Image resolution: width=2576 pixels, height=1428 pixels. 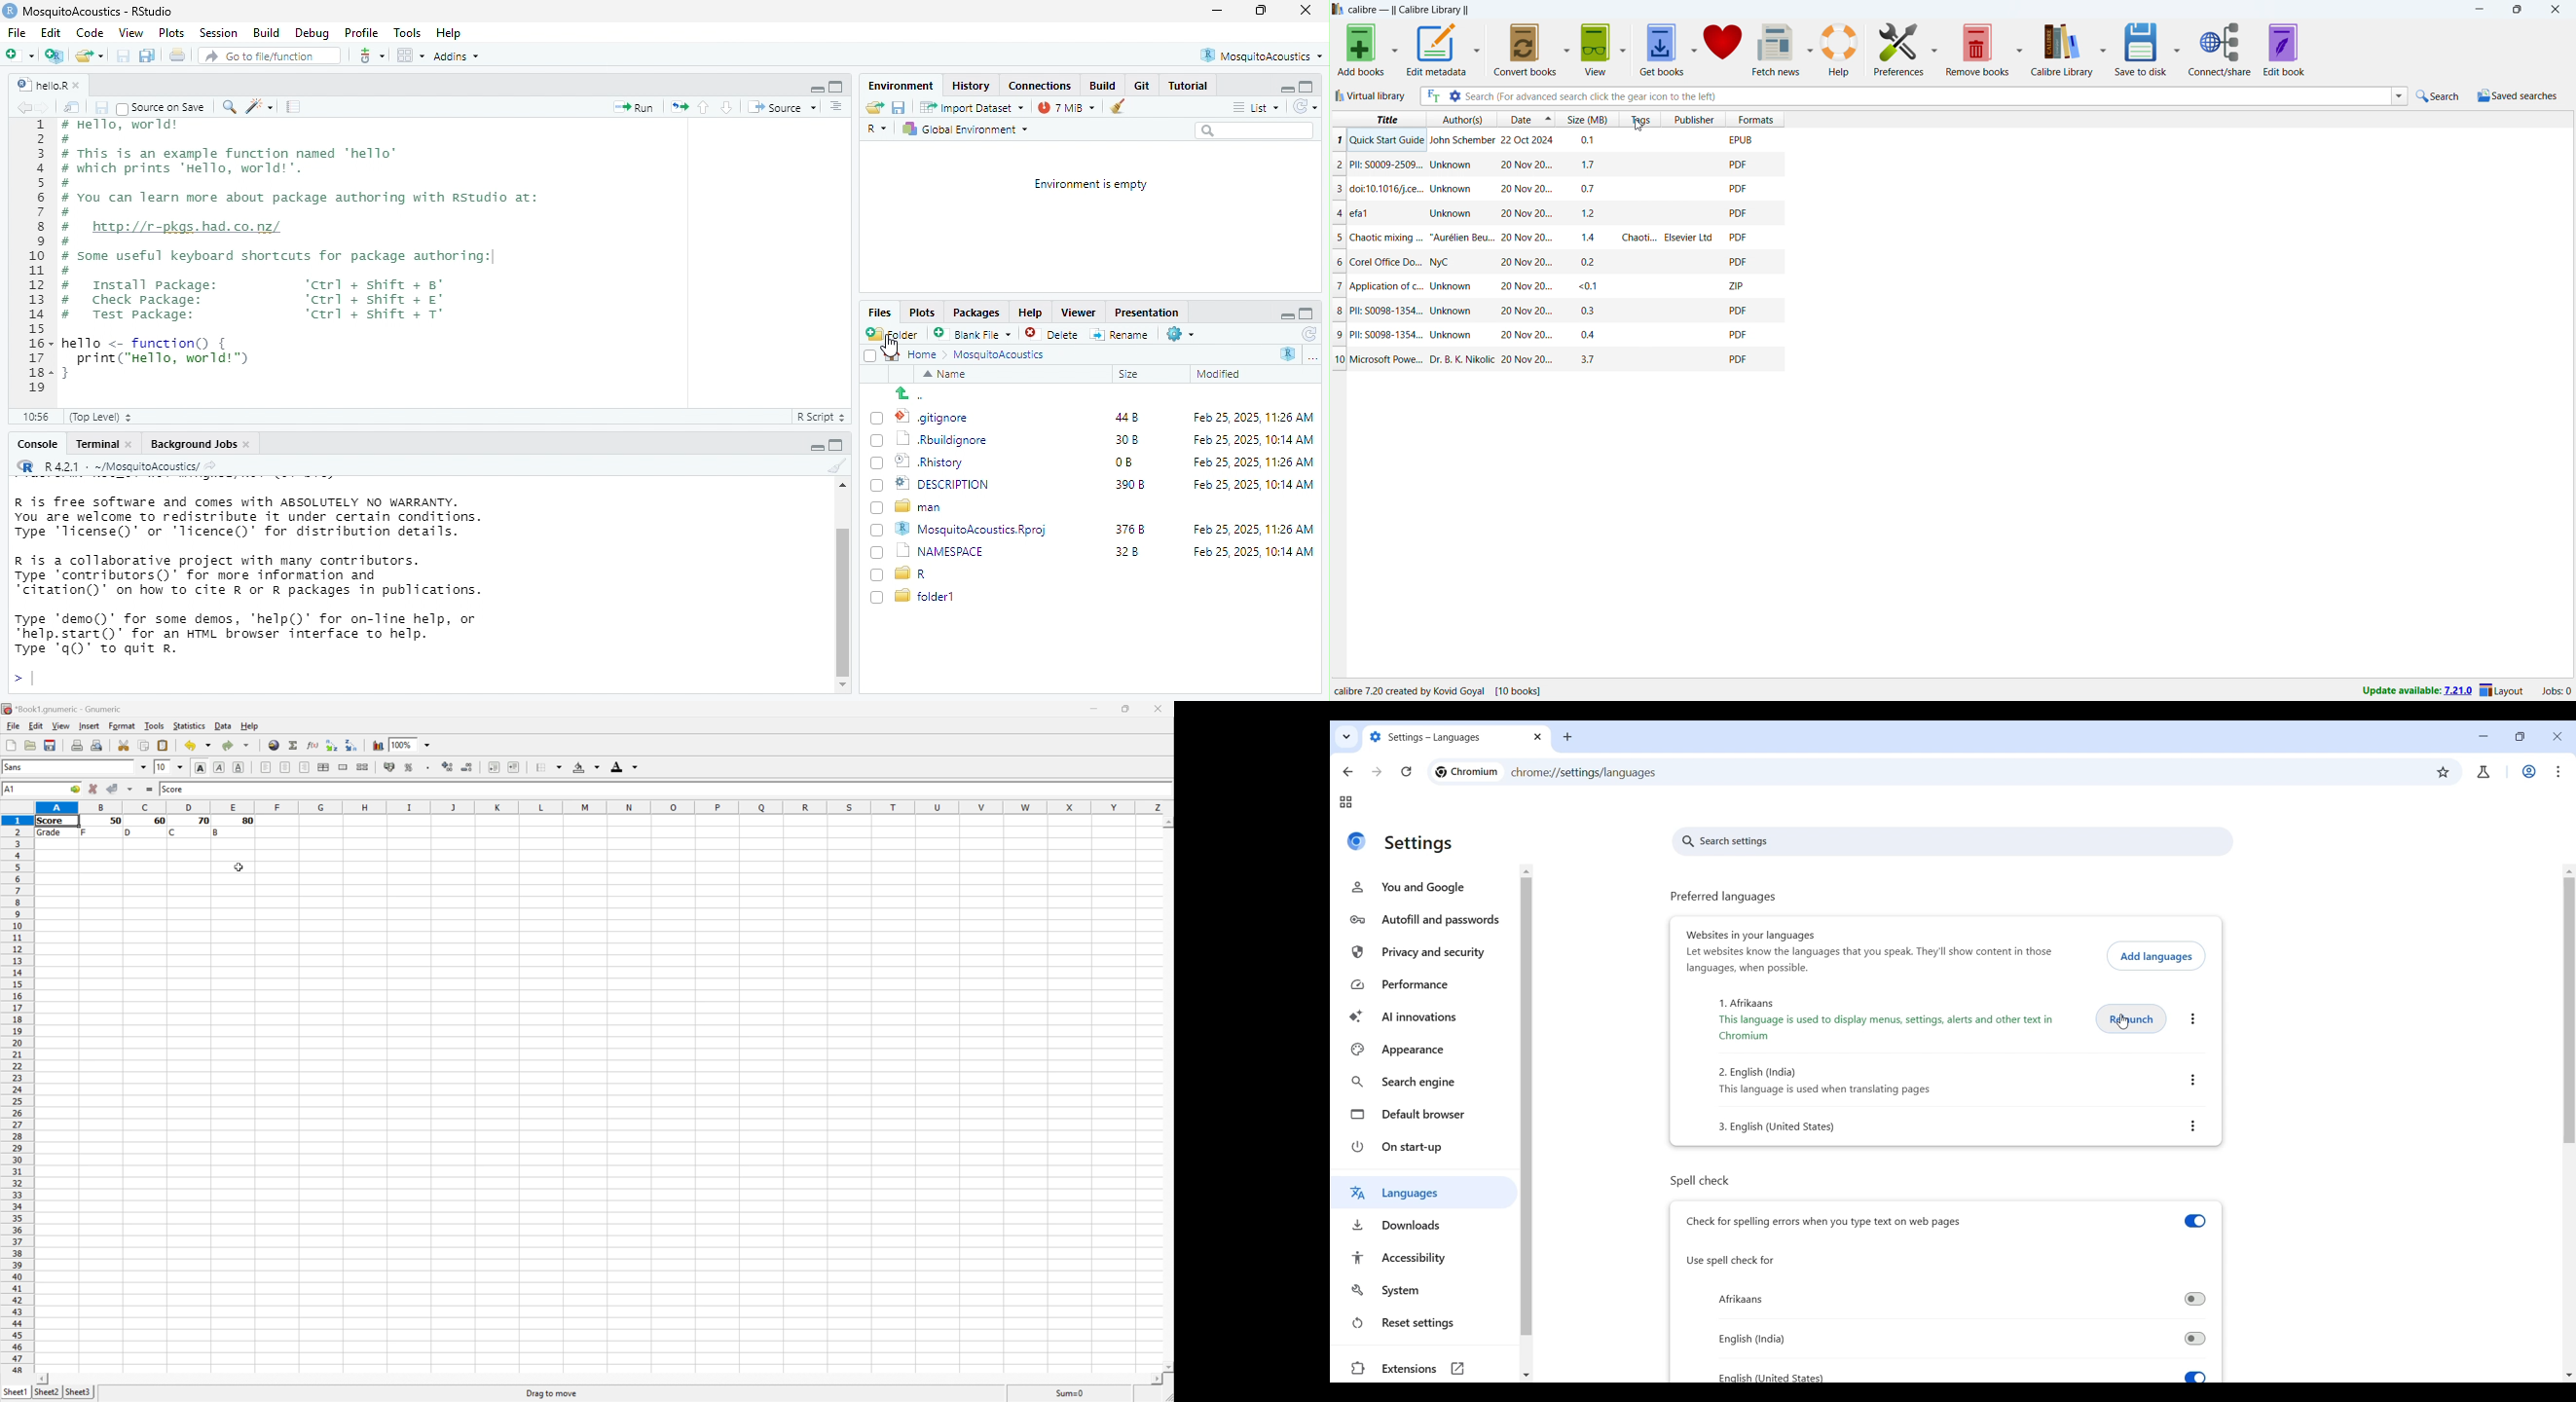 I want to click on Code, so click(x=89, y=33).